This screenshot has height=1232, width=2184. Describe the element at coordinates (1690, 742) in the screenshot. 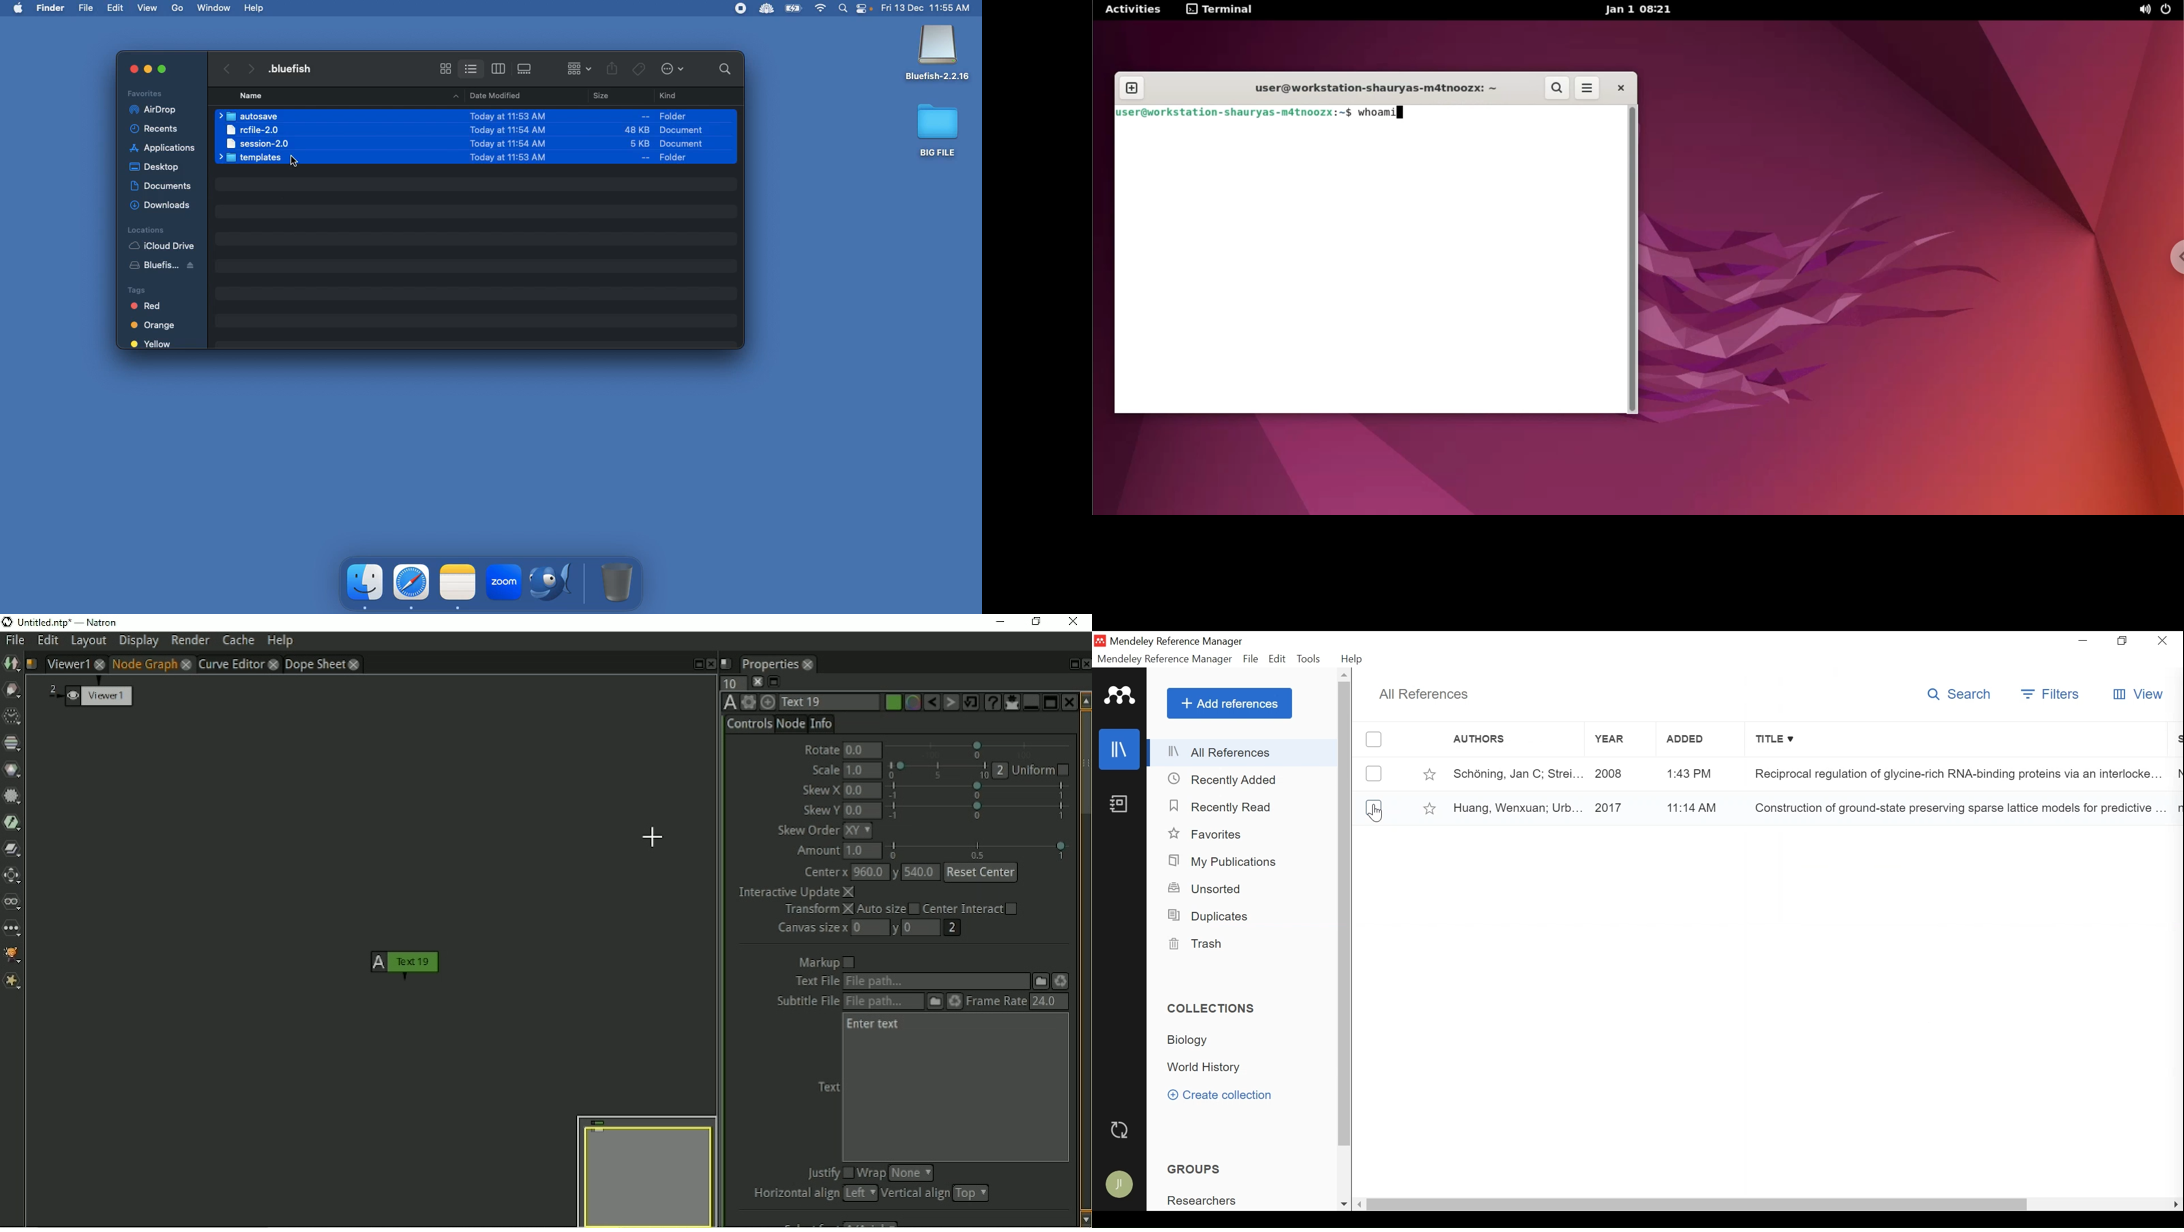

I see `Added` at that location.